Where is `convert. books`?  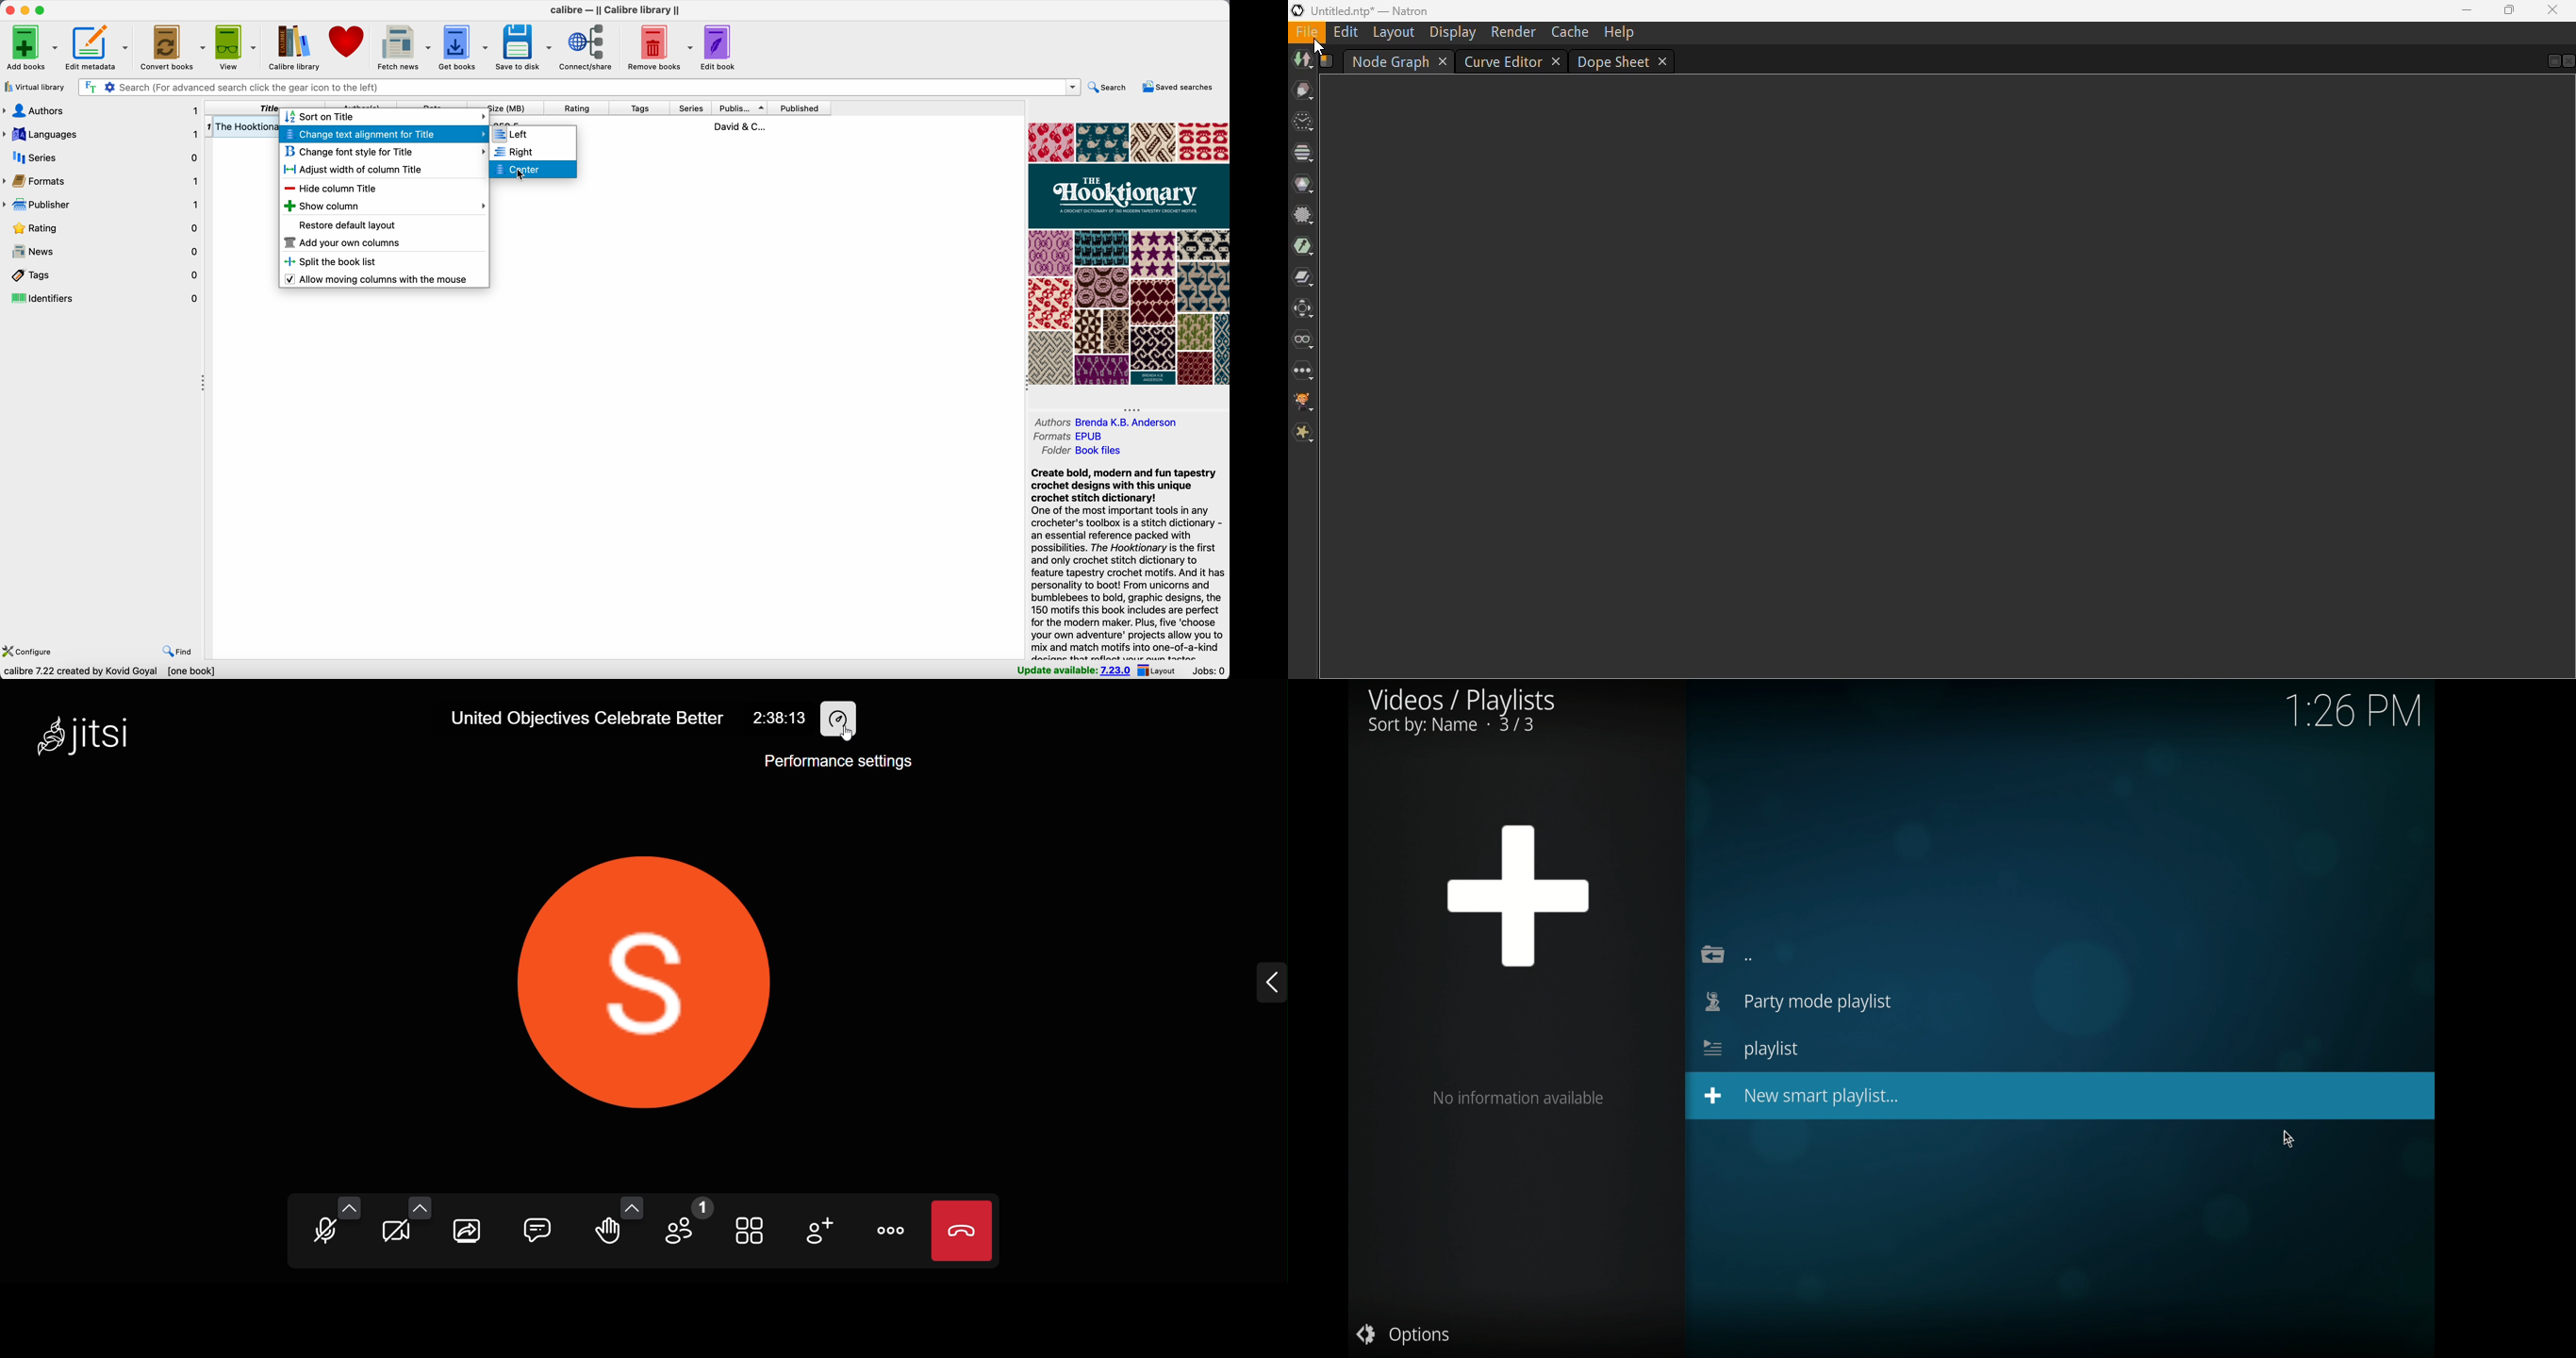 convert. books is located at coordinates (174, 48).